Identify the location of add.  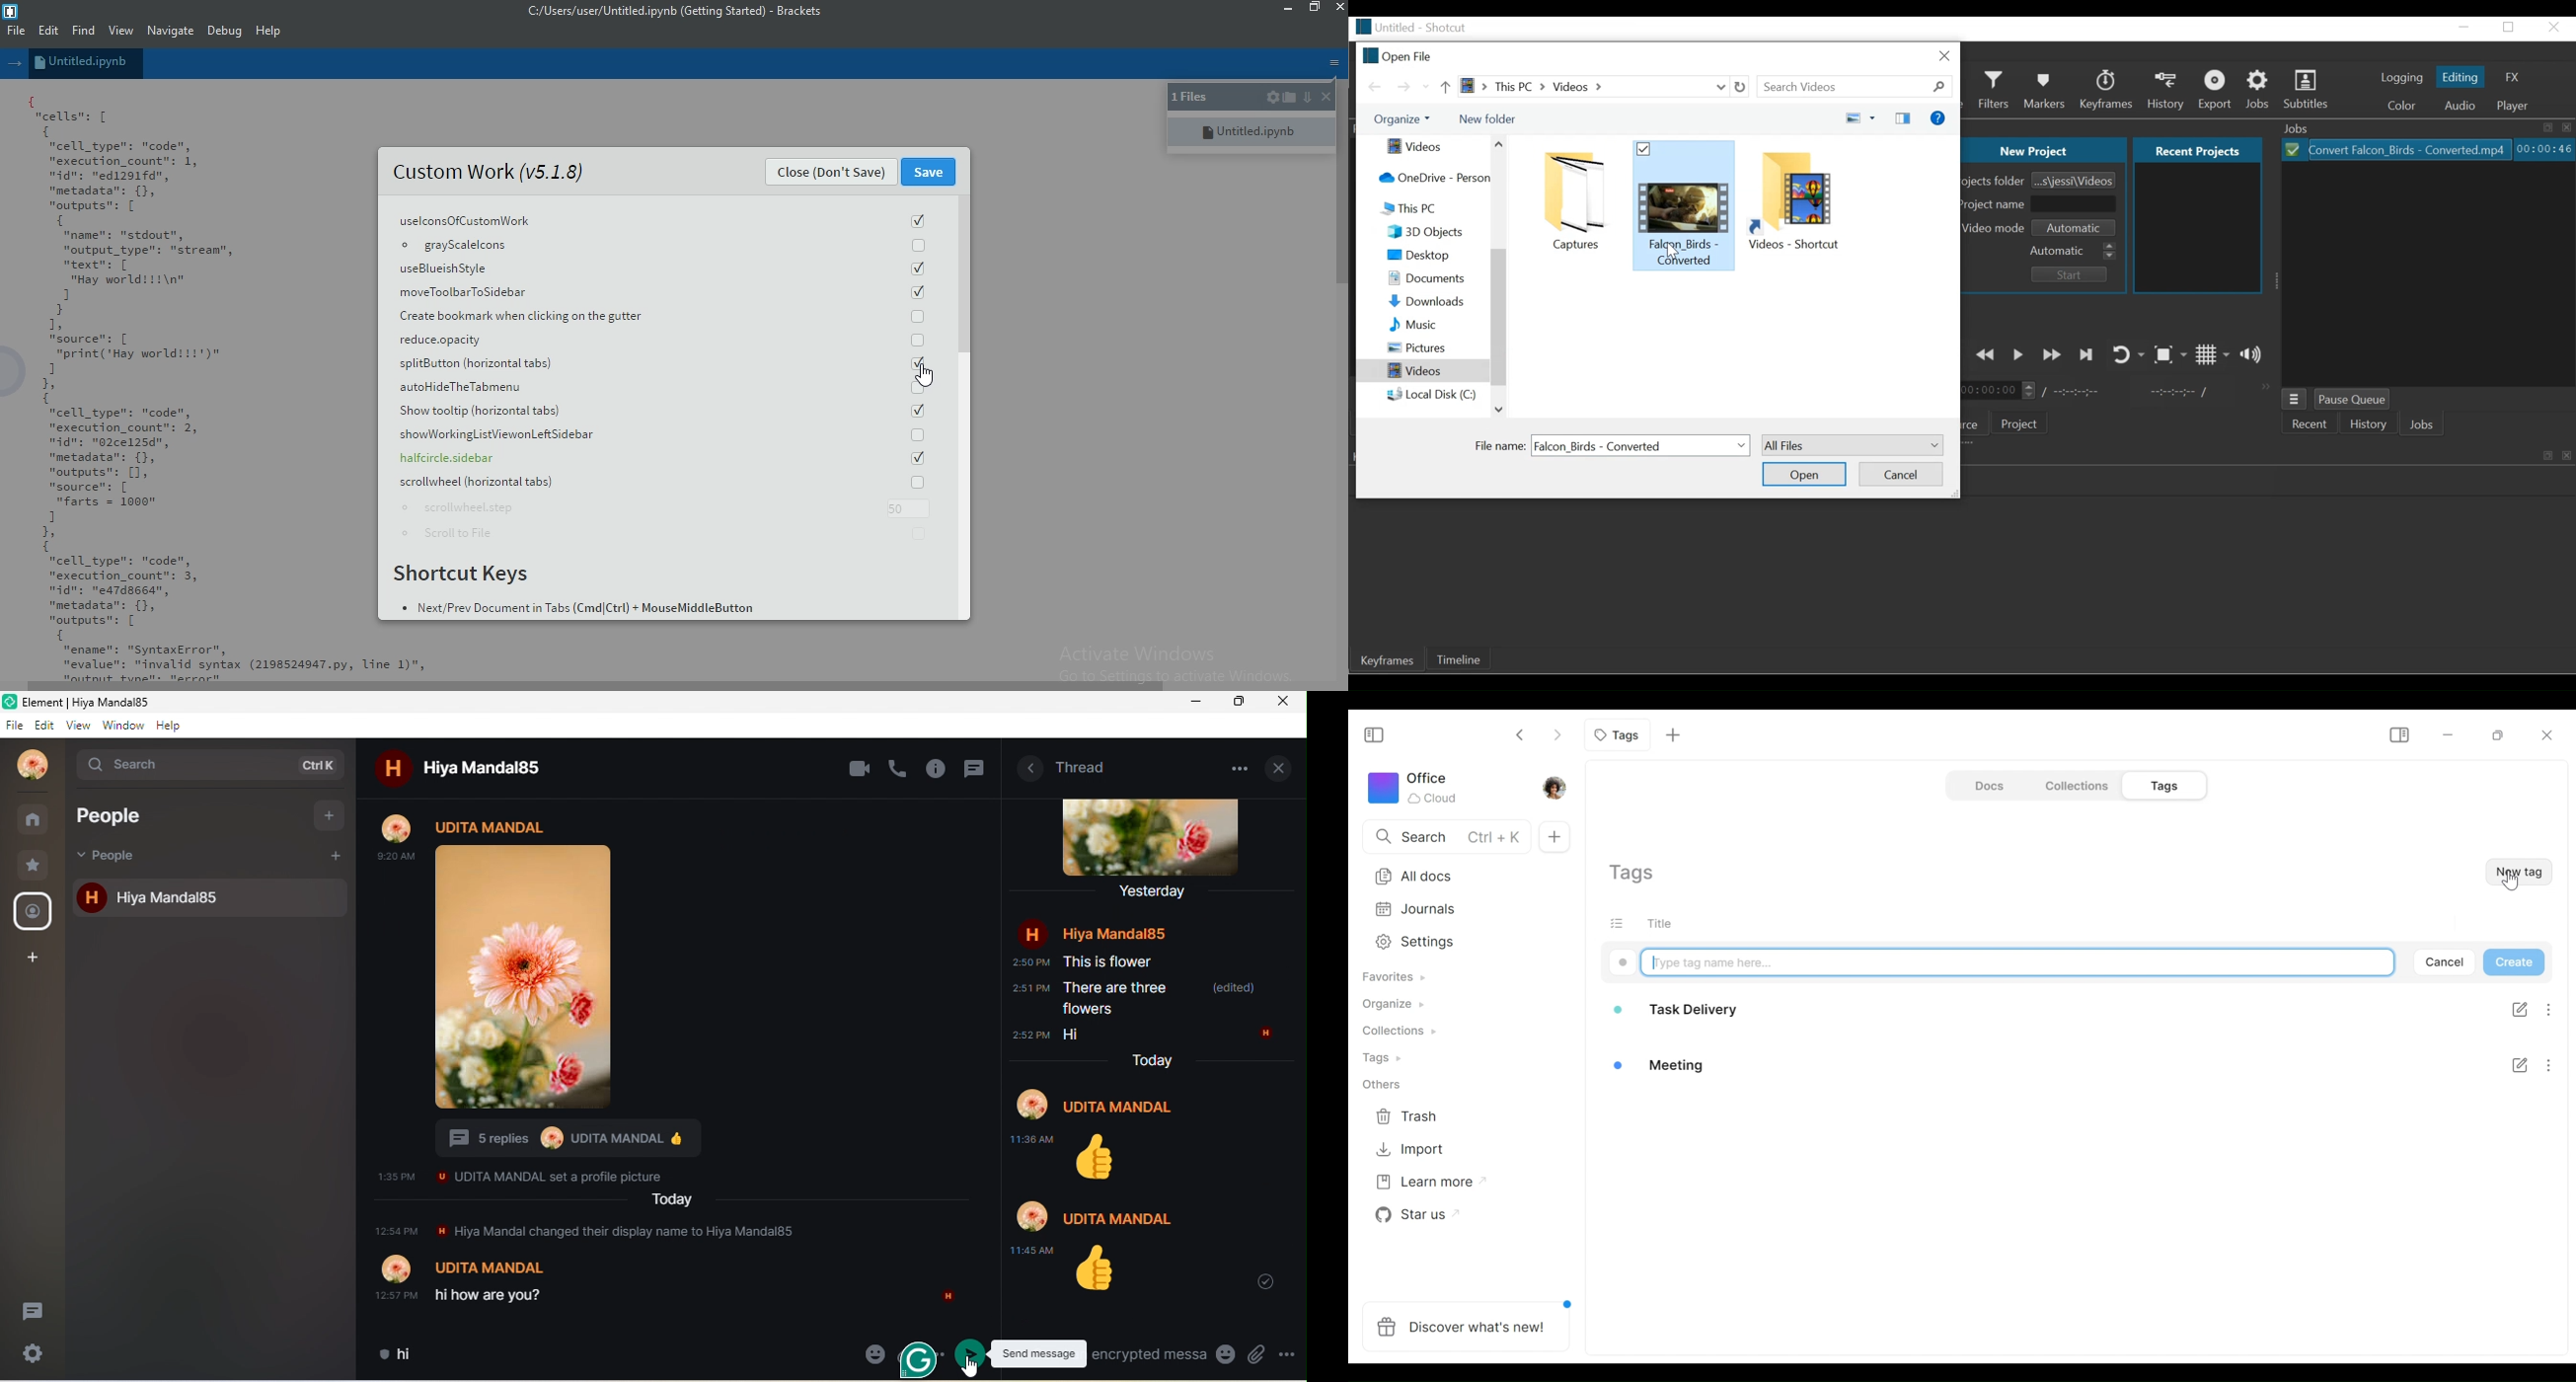
(330, 815).